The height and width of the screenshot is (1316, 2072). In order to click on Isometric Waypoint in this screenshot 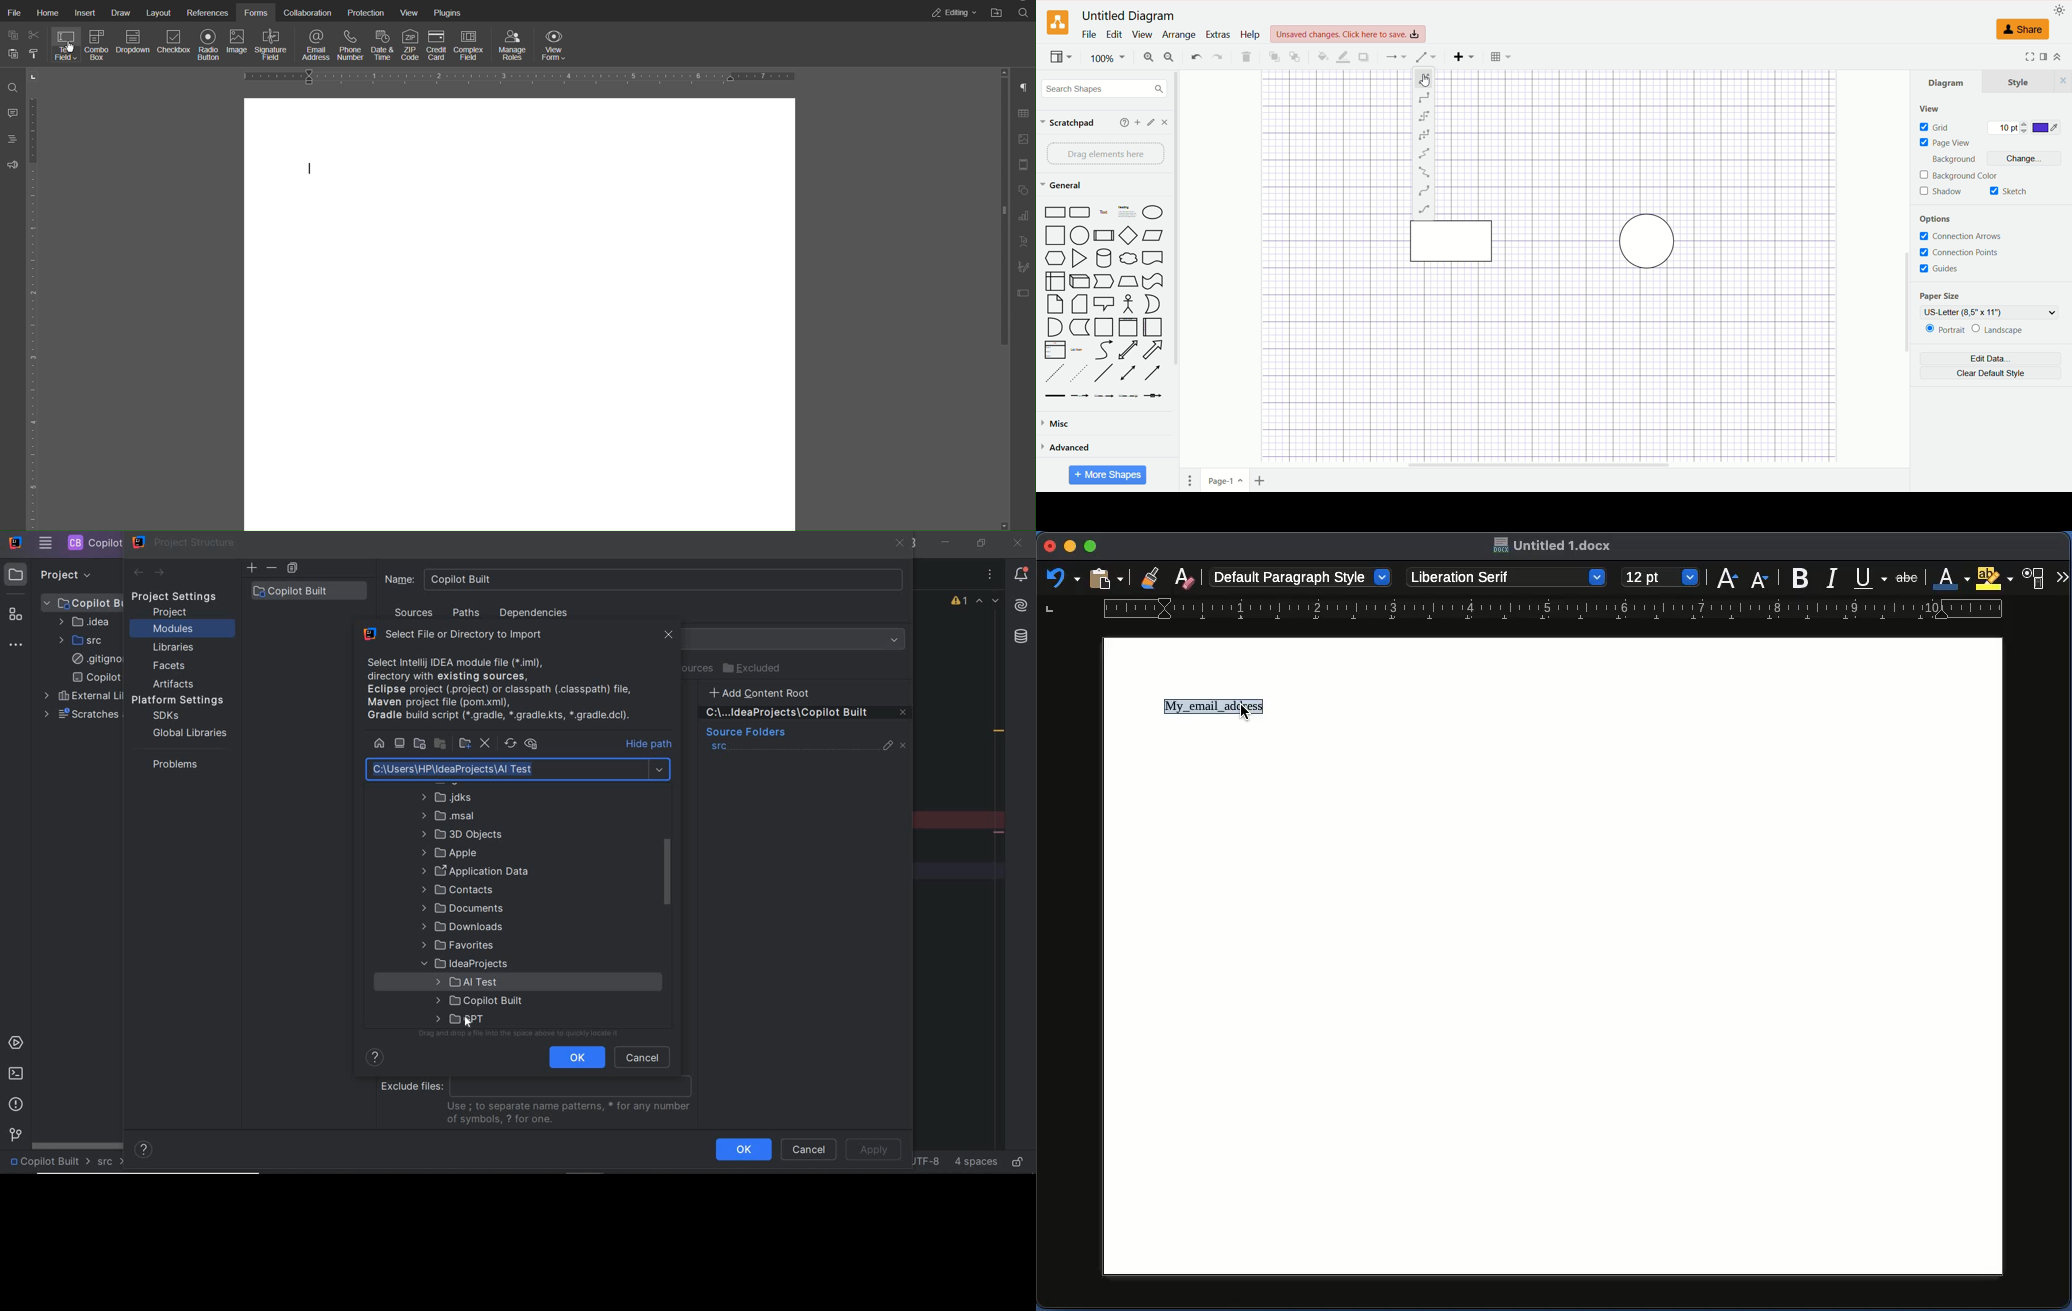, I will do `click(1424, 172)`.